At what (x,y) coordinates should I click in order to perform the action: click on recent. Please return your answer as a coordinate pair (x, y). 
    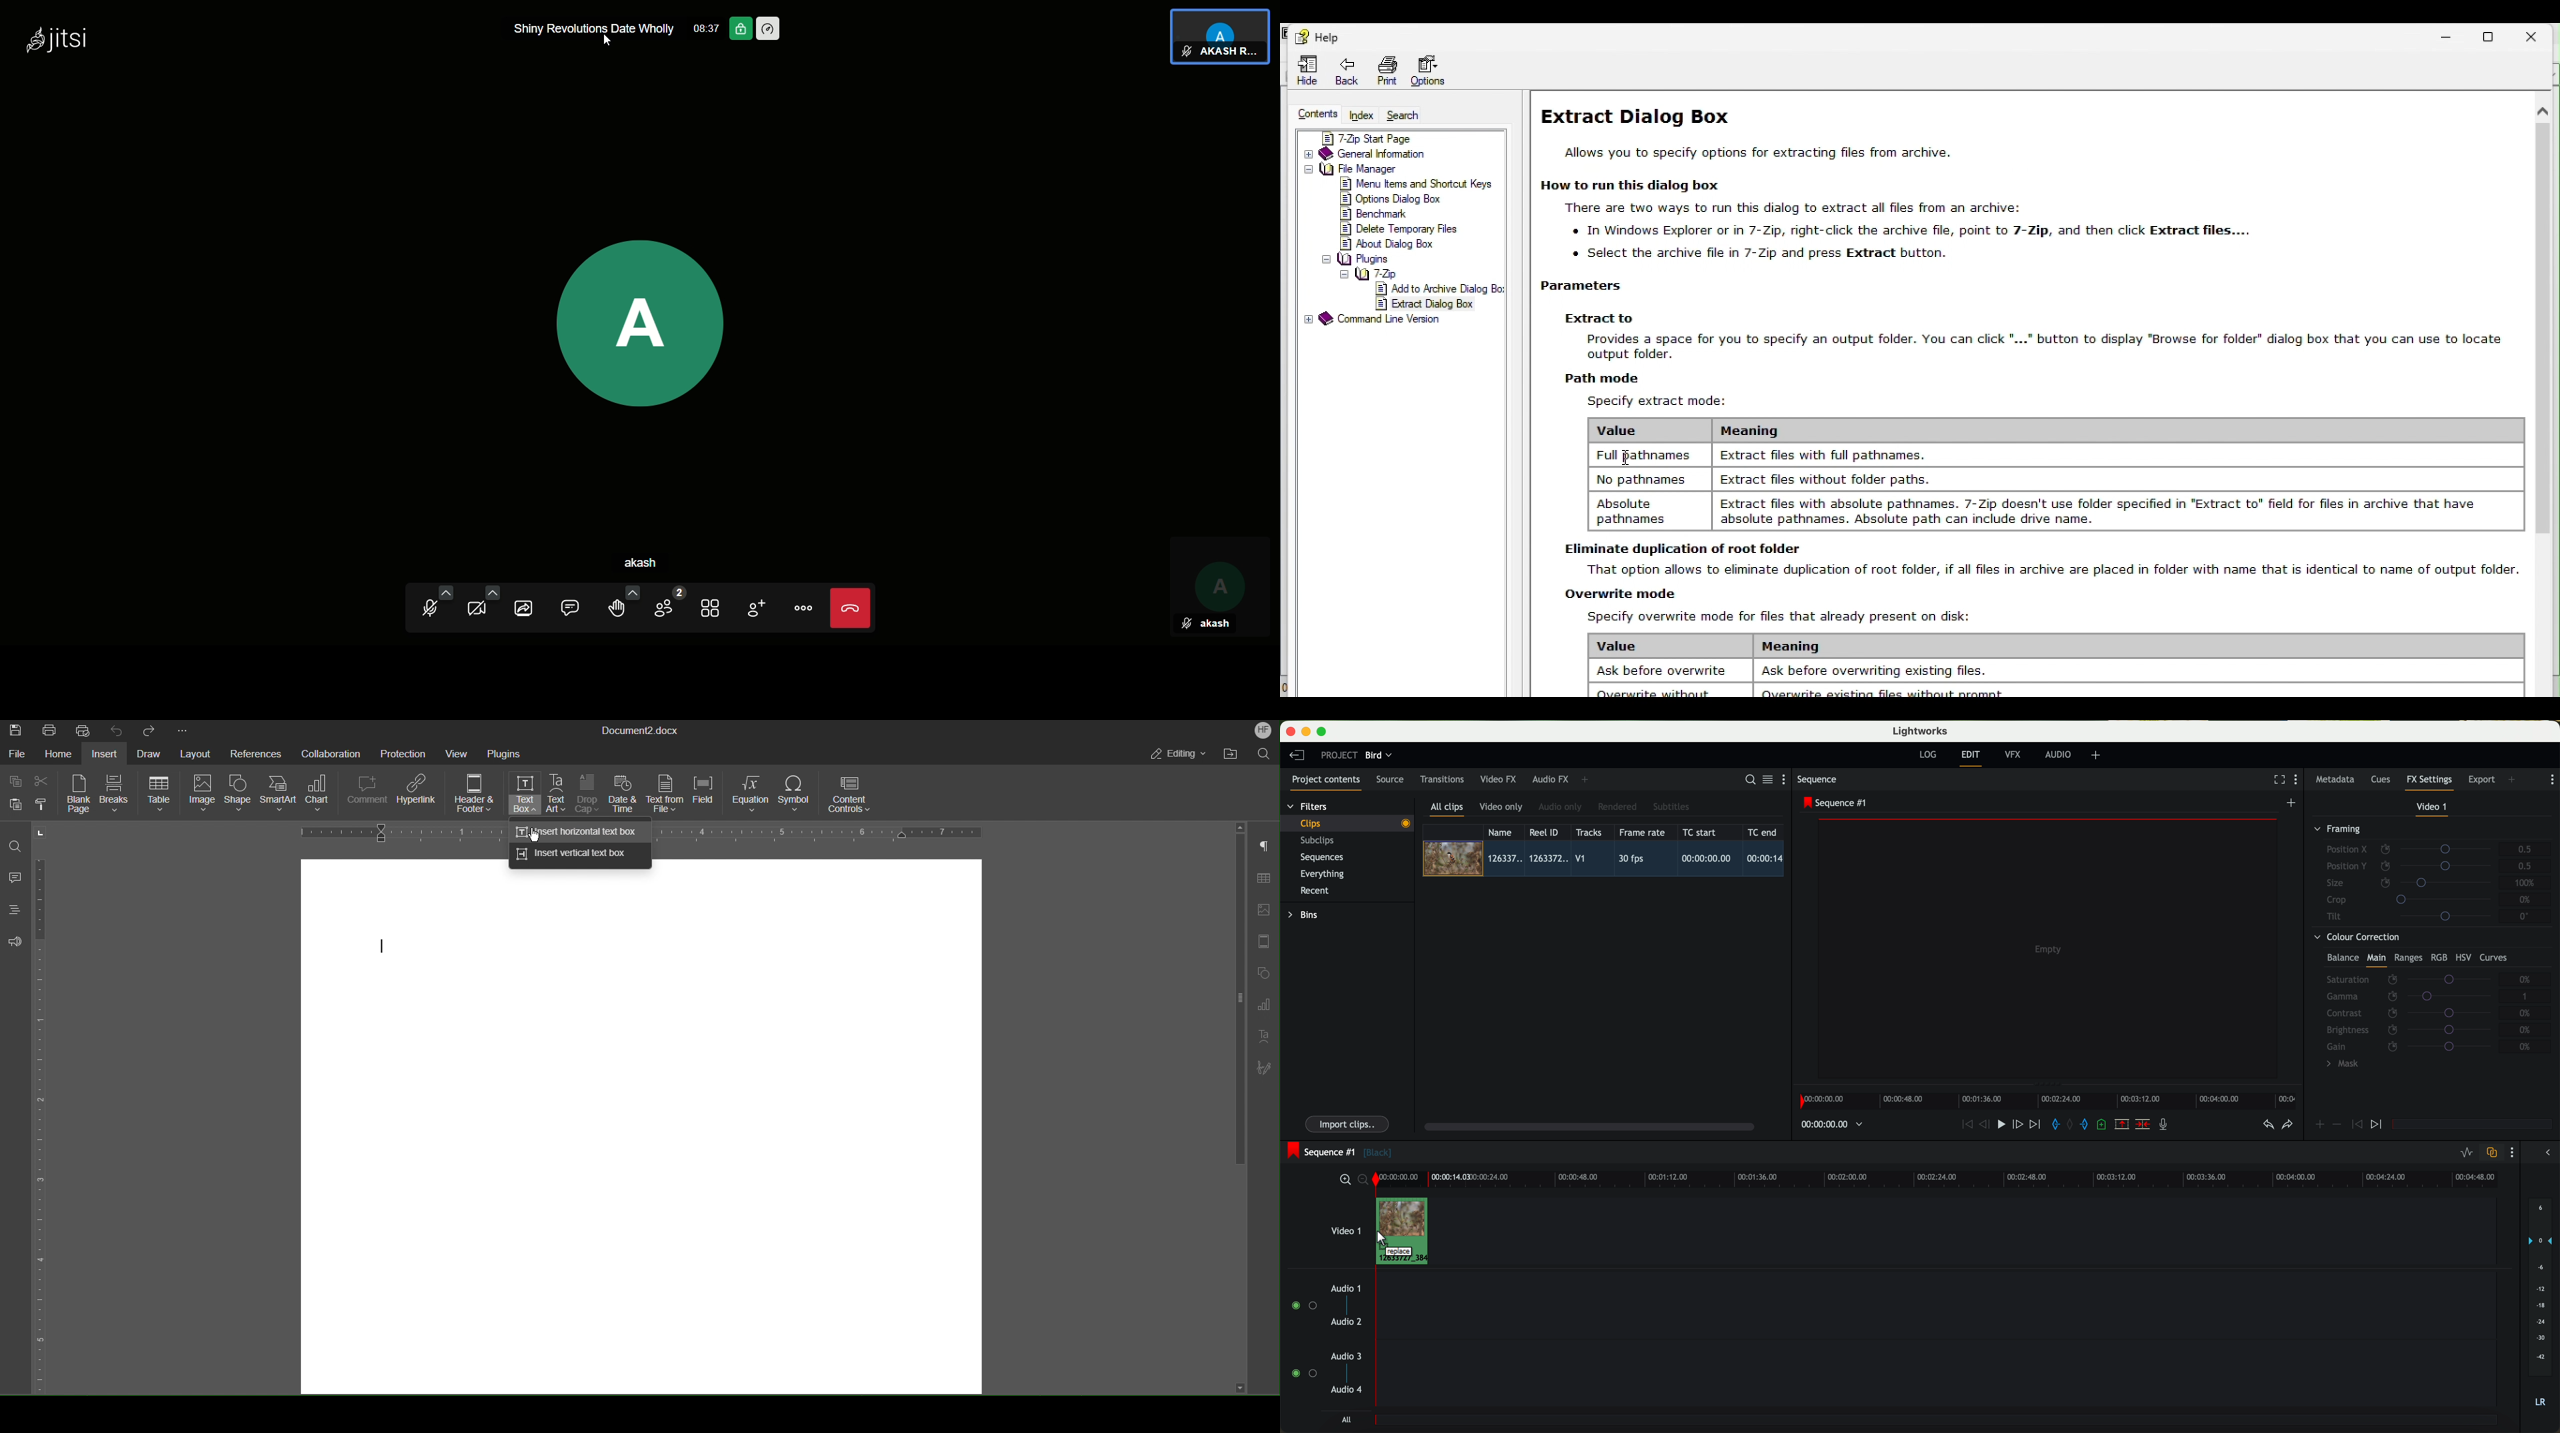
    Looking at the image, I should click on (1315, 892).